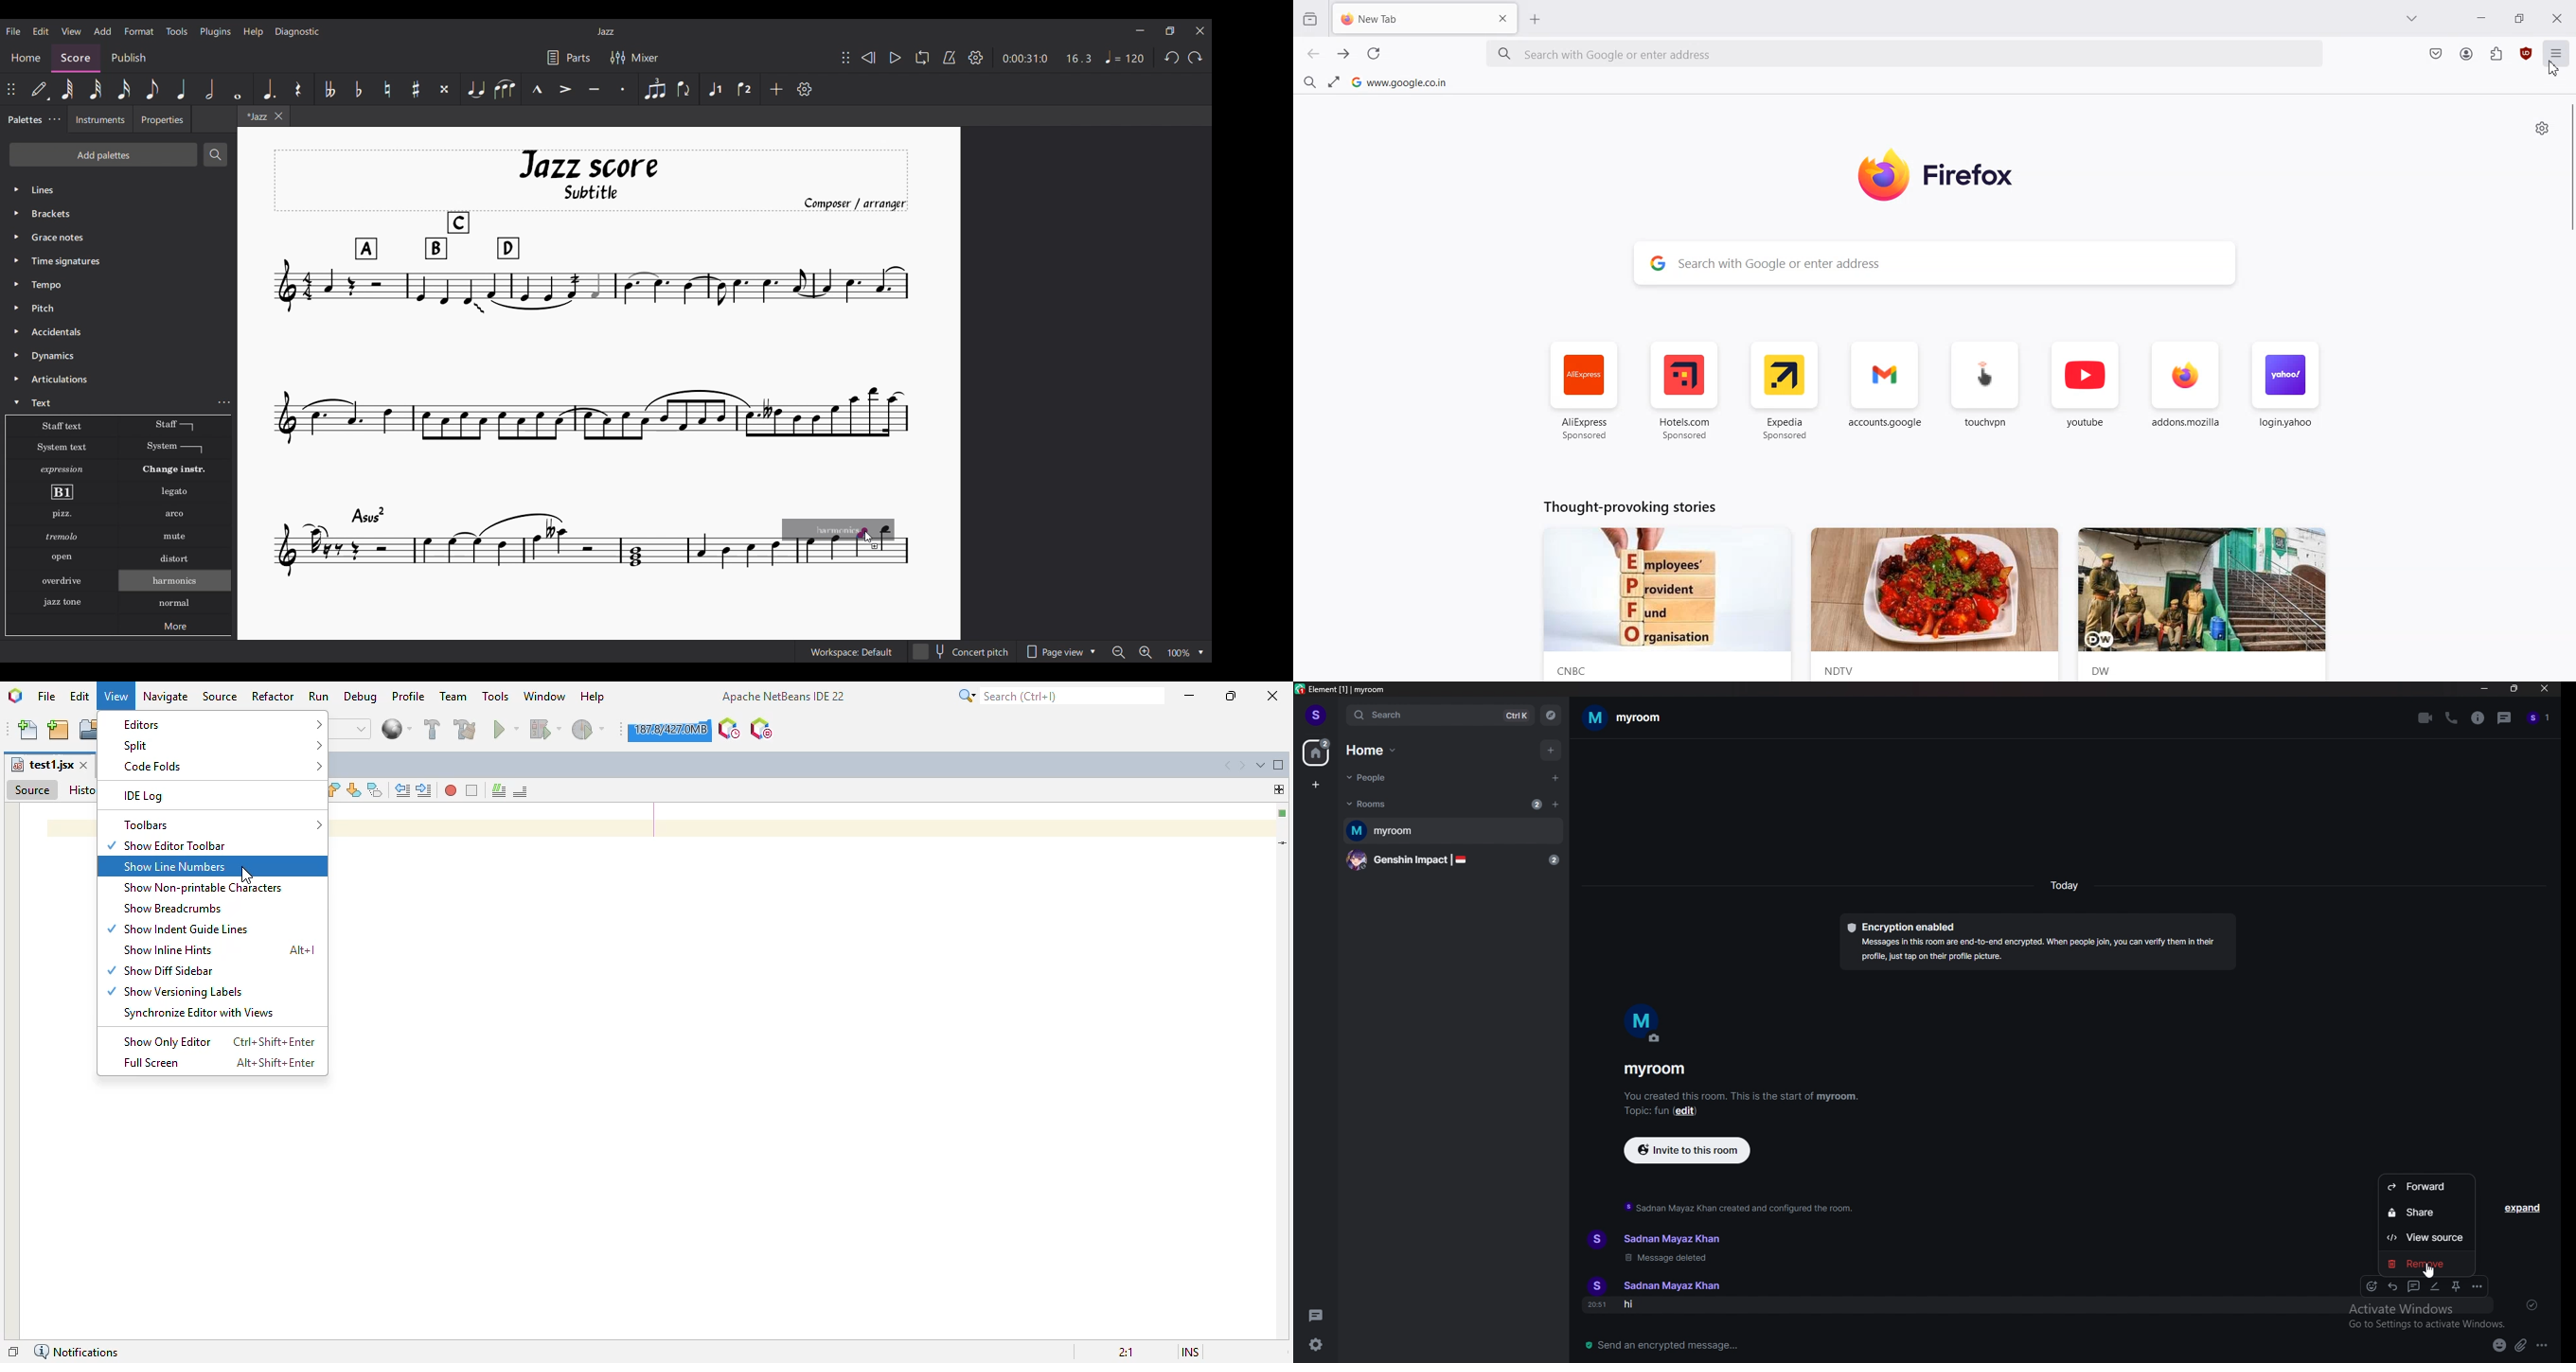  Describe the element at coordinates (538, 88) in the screenshot. I see `Marcato` at that location.